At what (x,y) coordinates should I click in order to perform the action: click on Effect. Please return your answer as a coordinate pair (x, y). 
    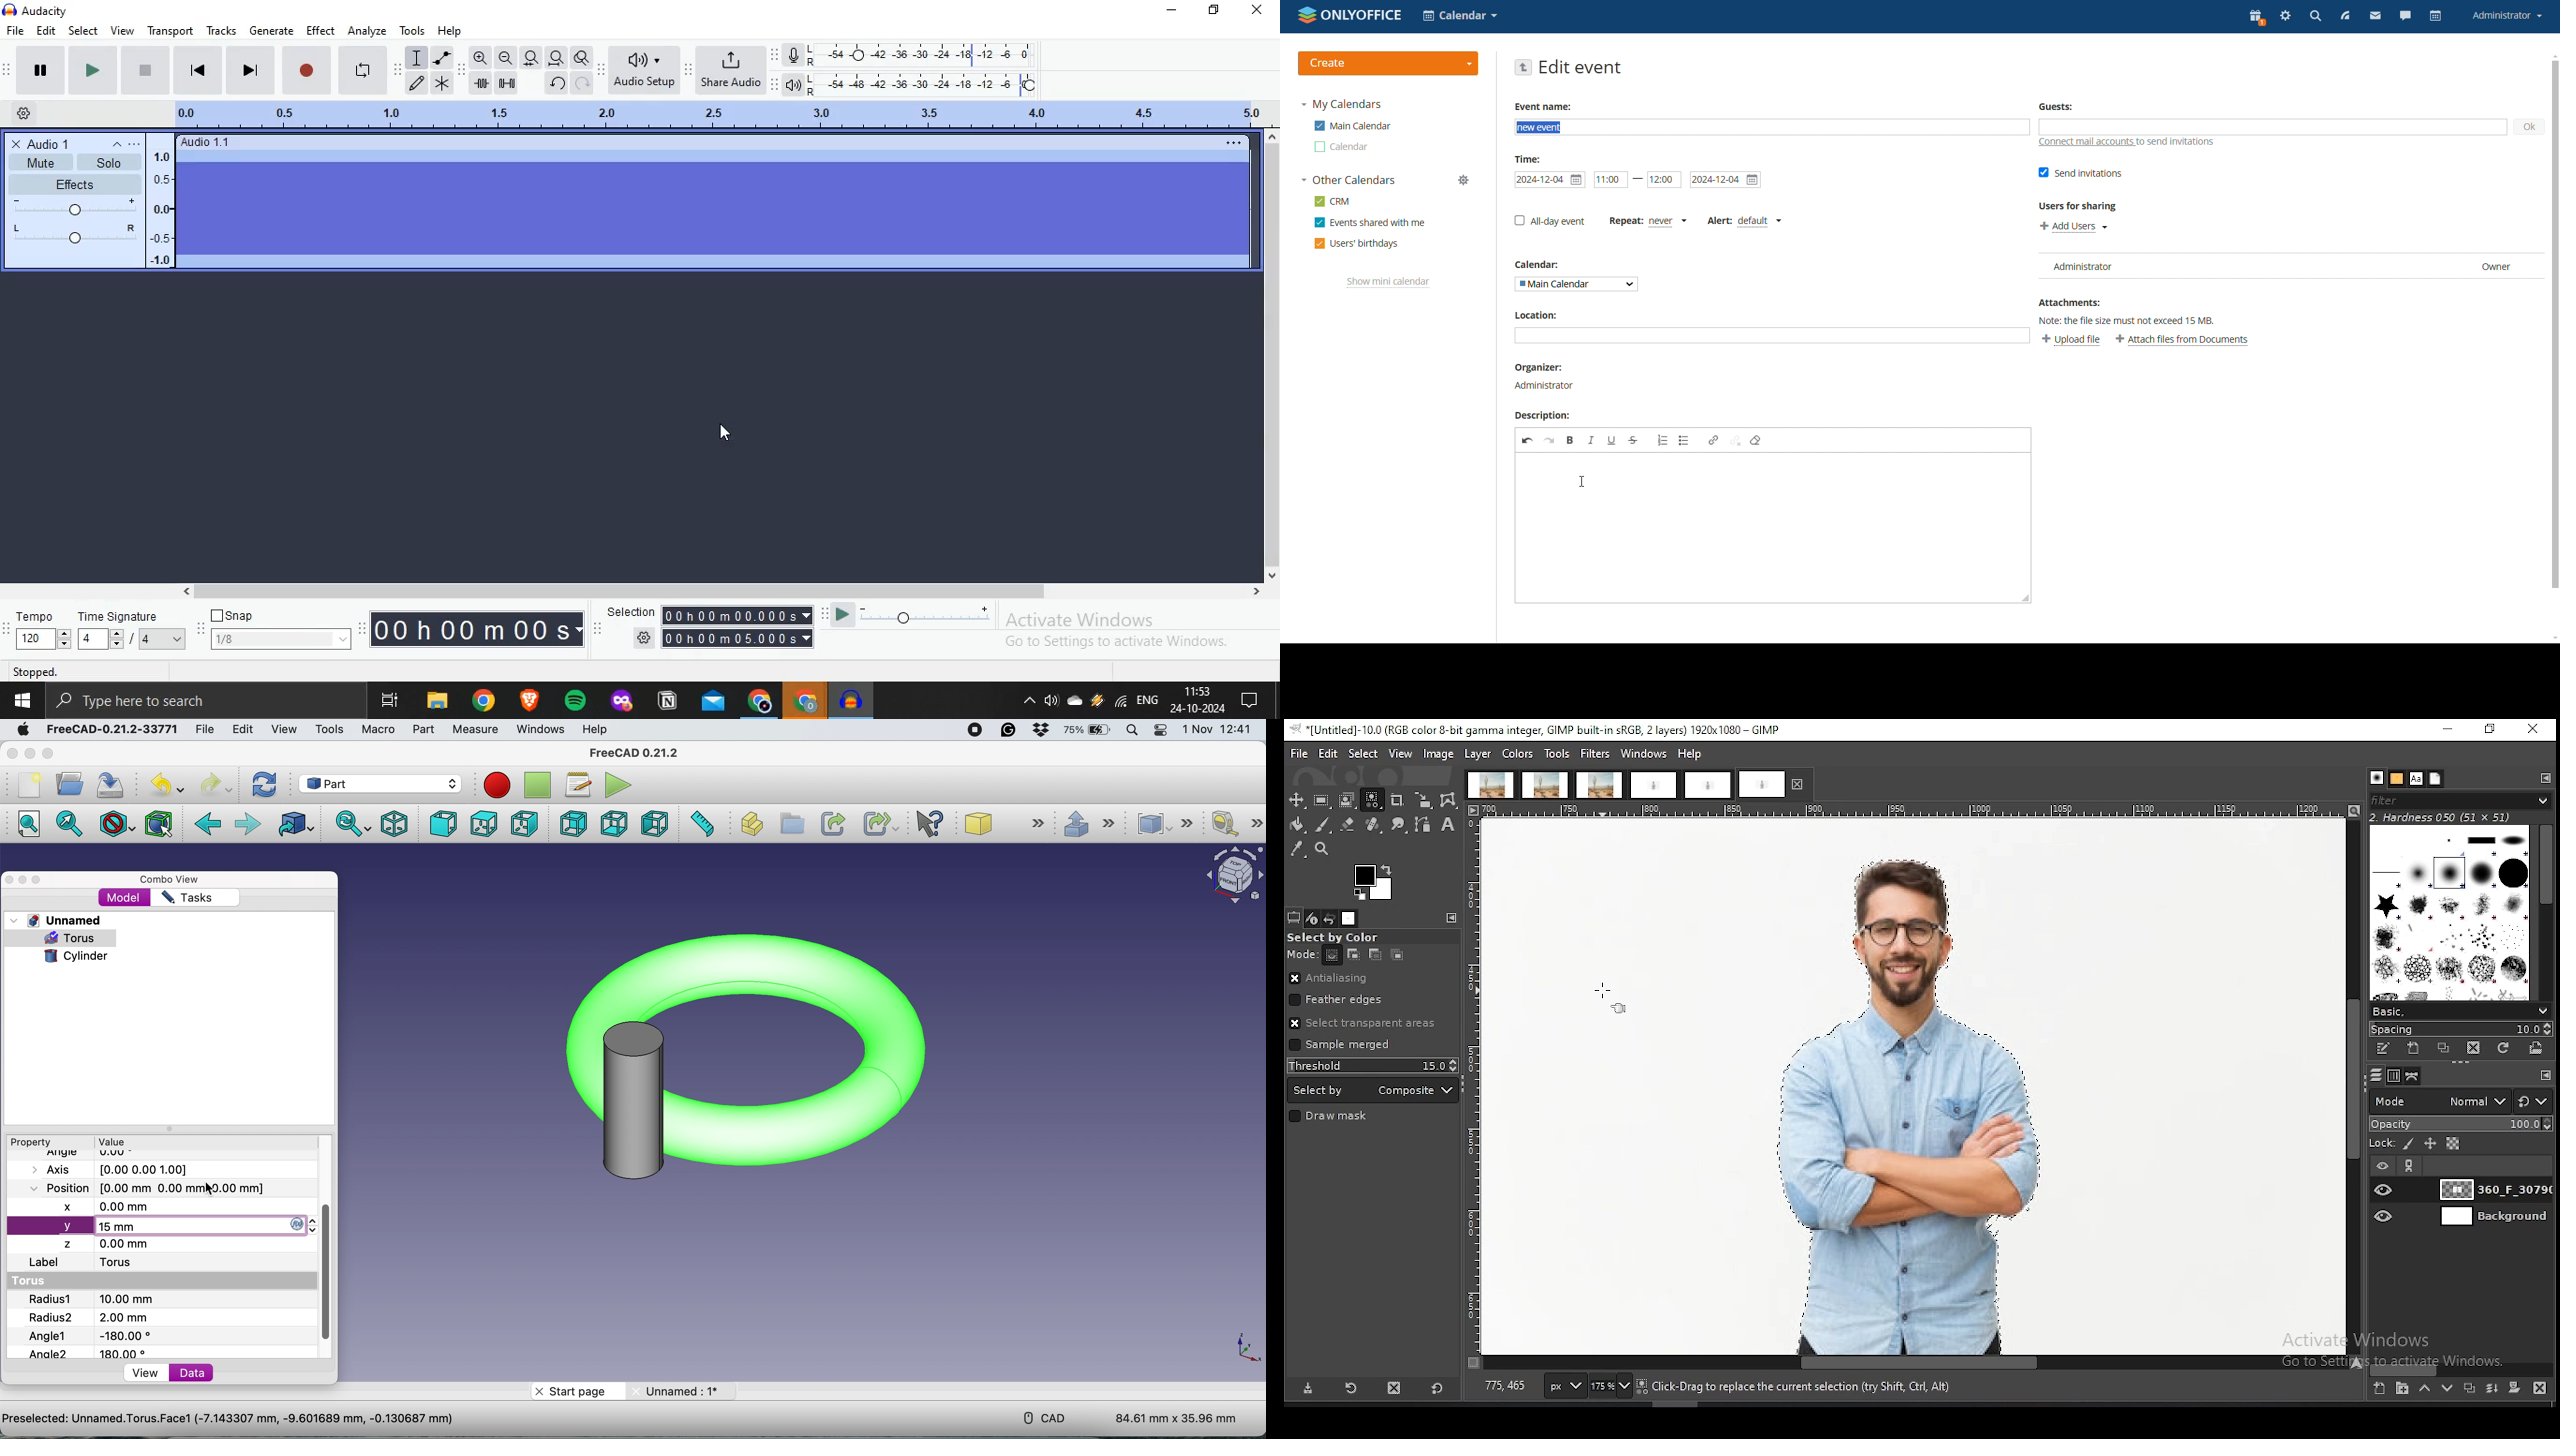
    Looking at the image, I should click on (323, 29).